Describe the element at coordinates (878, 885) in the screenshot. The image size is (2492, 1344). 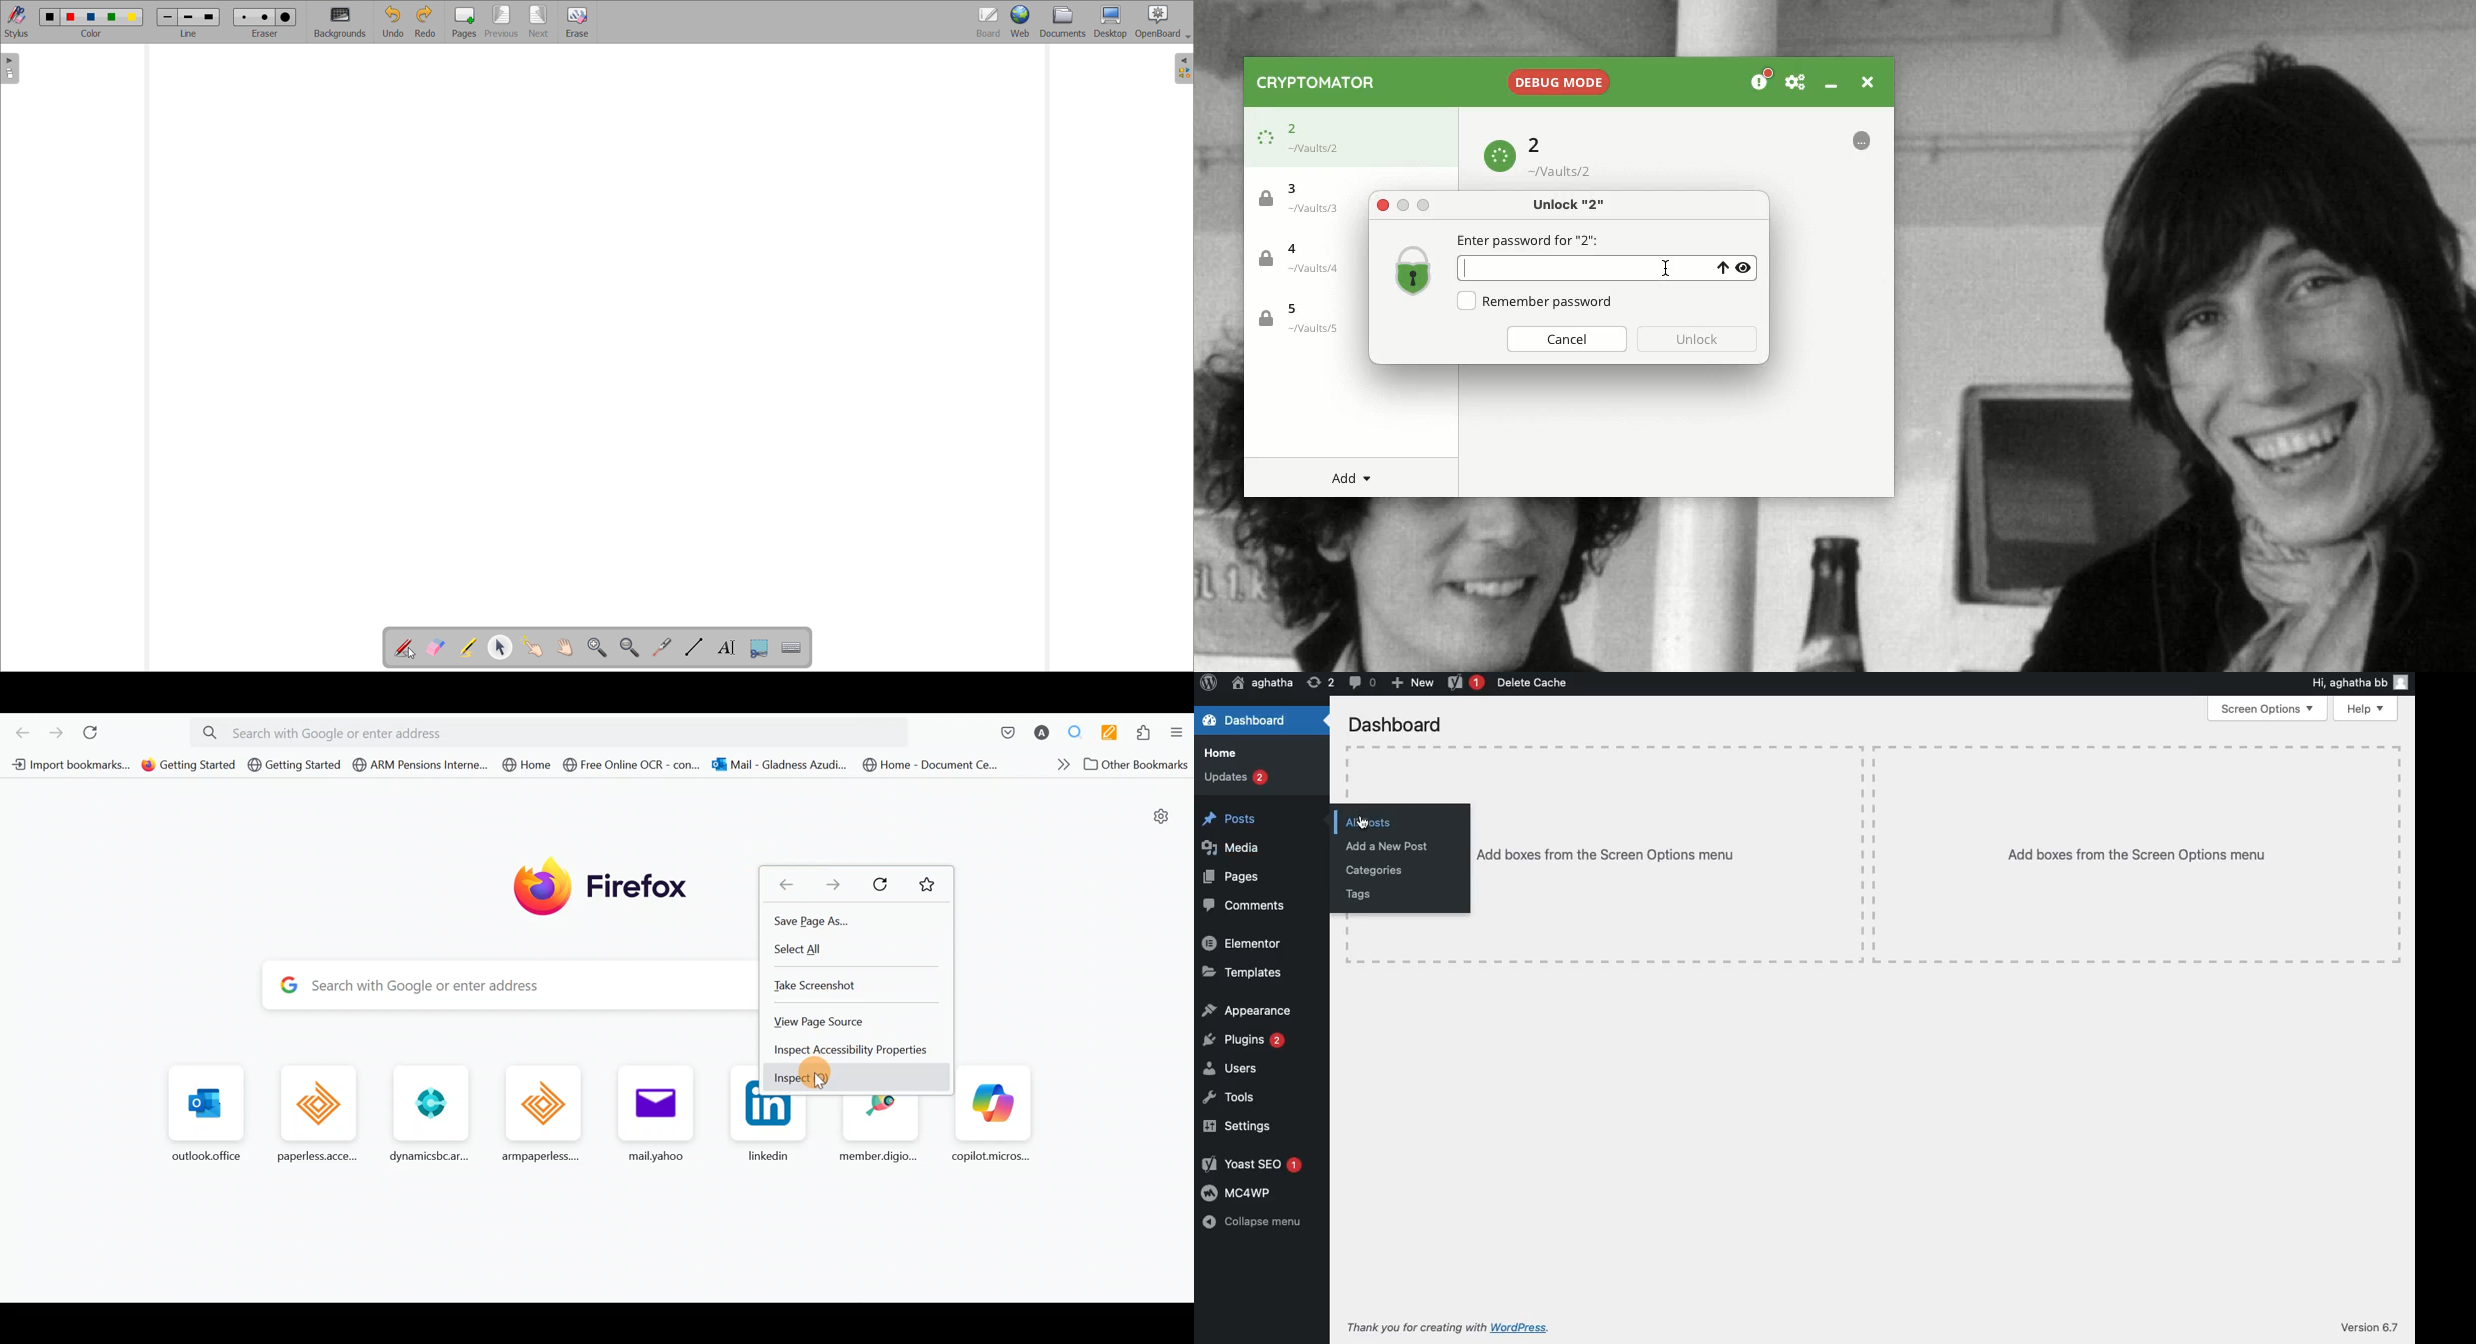
I see `Reload current page` at that location.